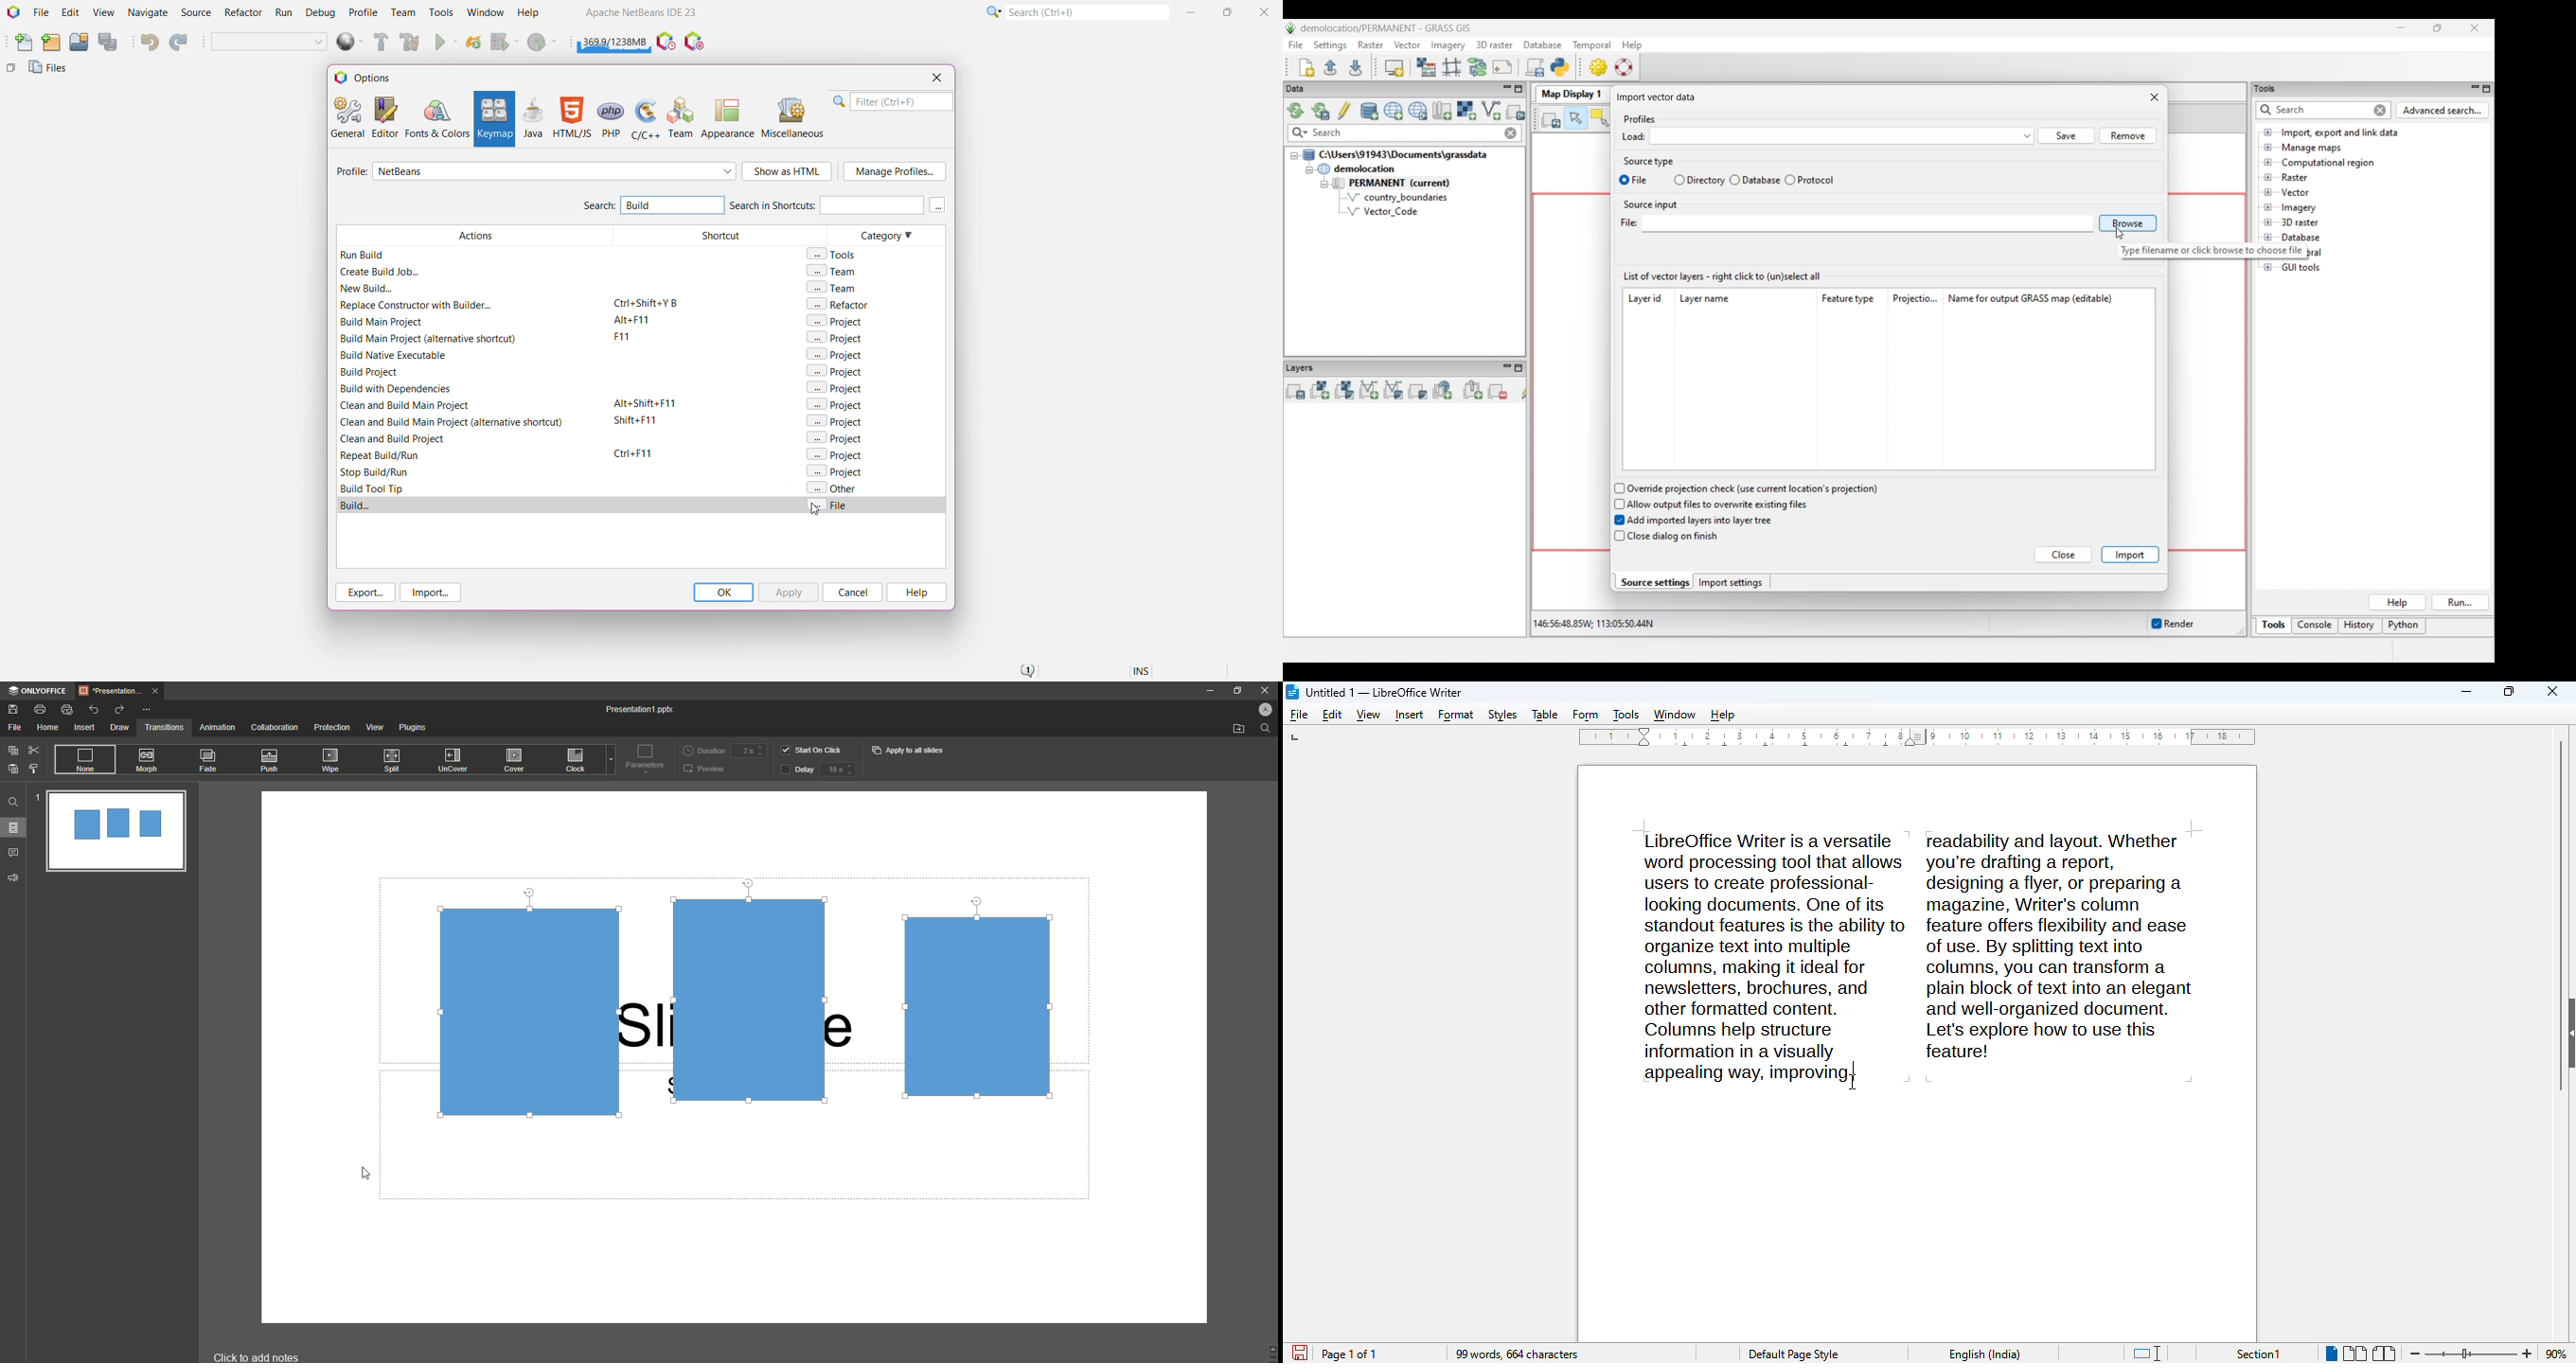  I want to click on Shape 3, so click(981, 1006).